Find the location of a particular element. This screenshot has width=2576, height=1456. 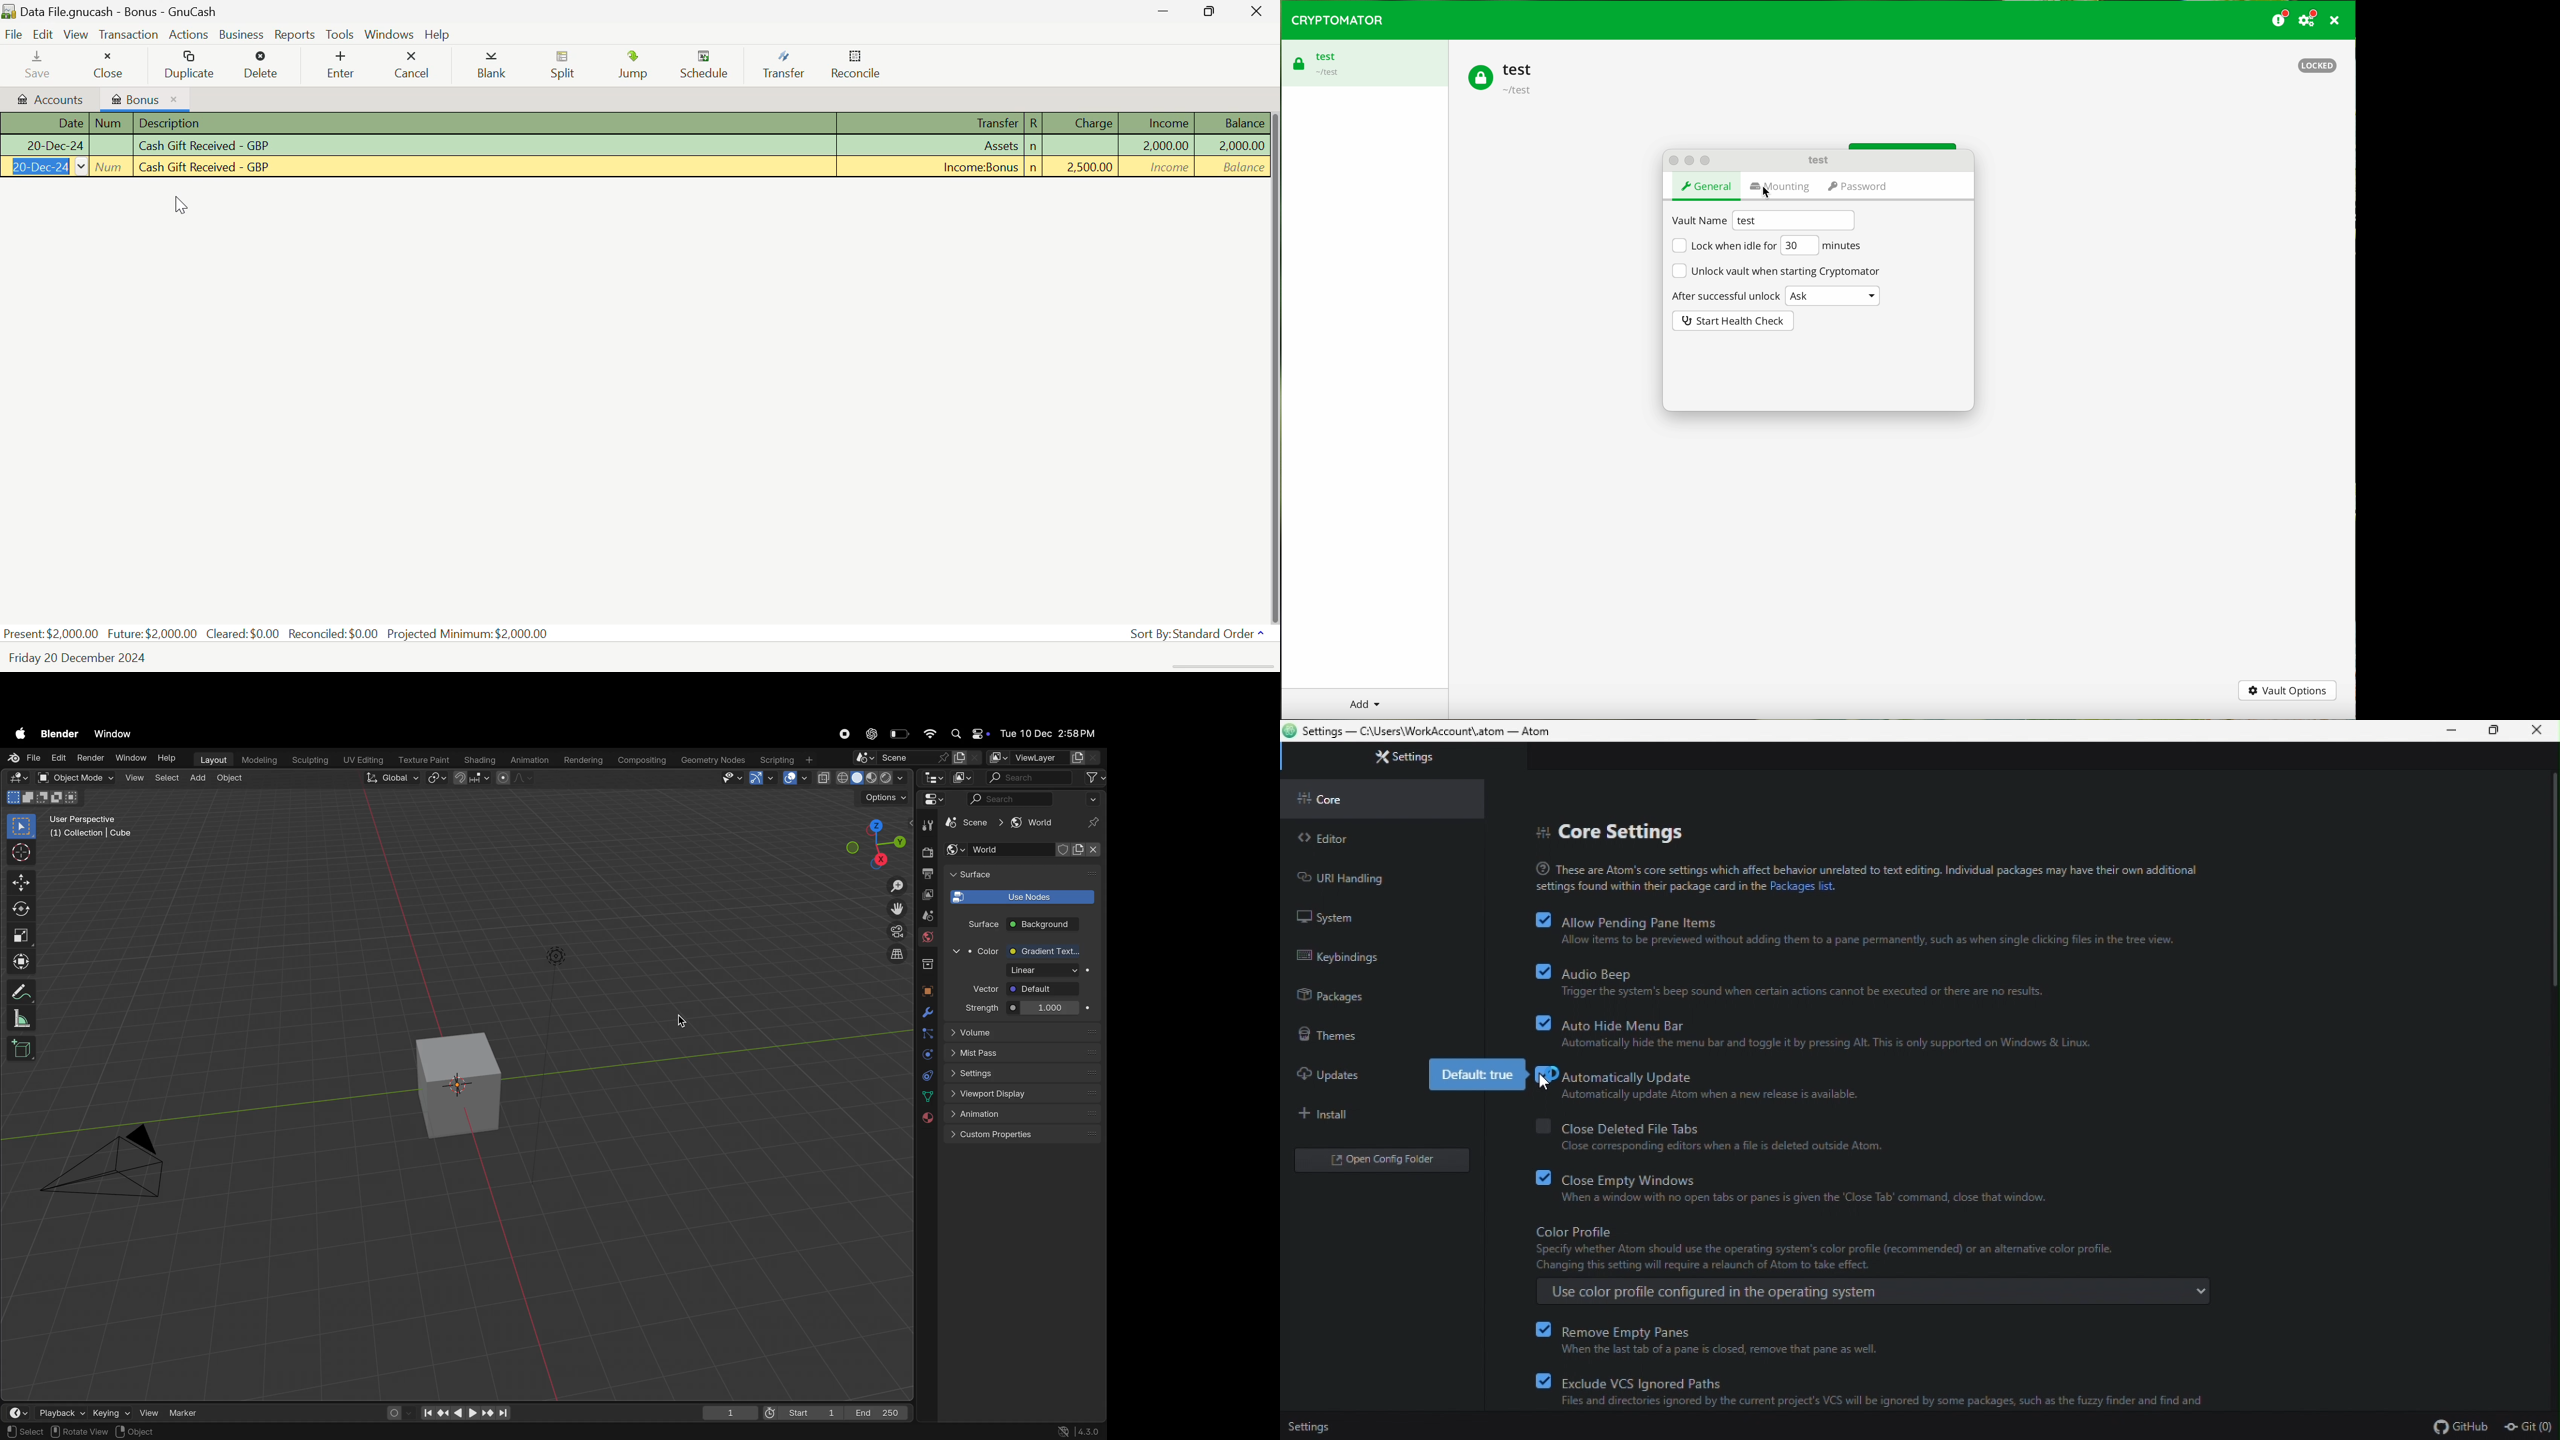

editor type is located at coordinates (931, 799).